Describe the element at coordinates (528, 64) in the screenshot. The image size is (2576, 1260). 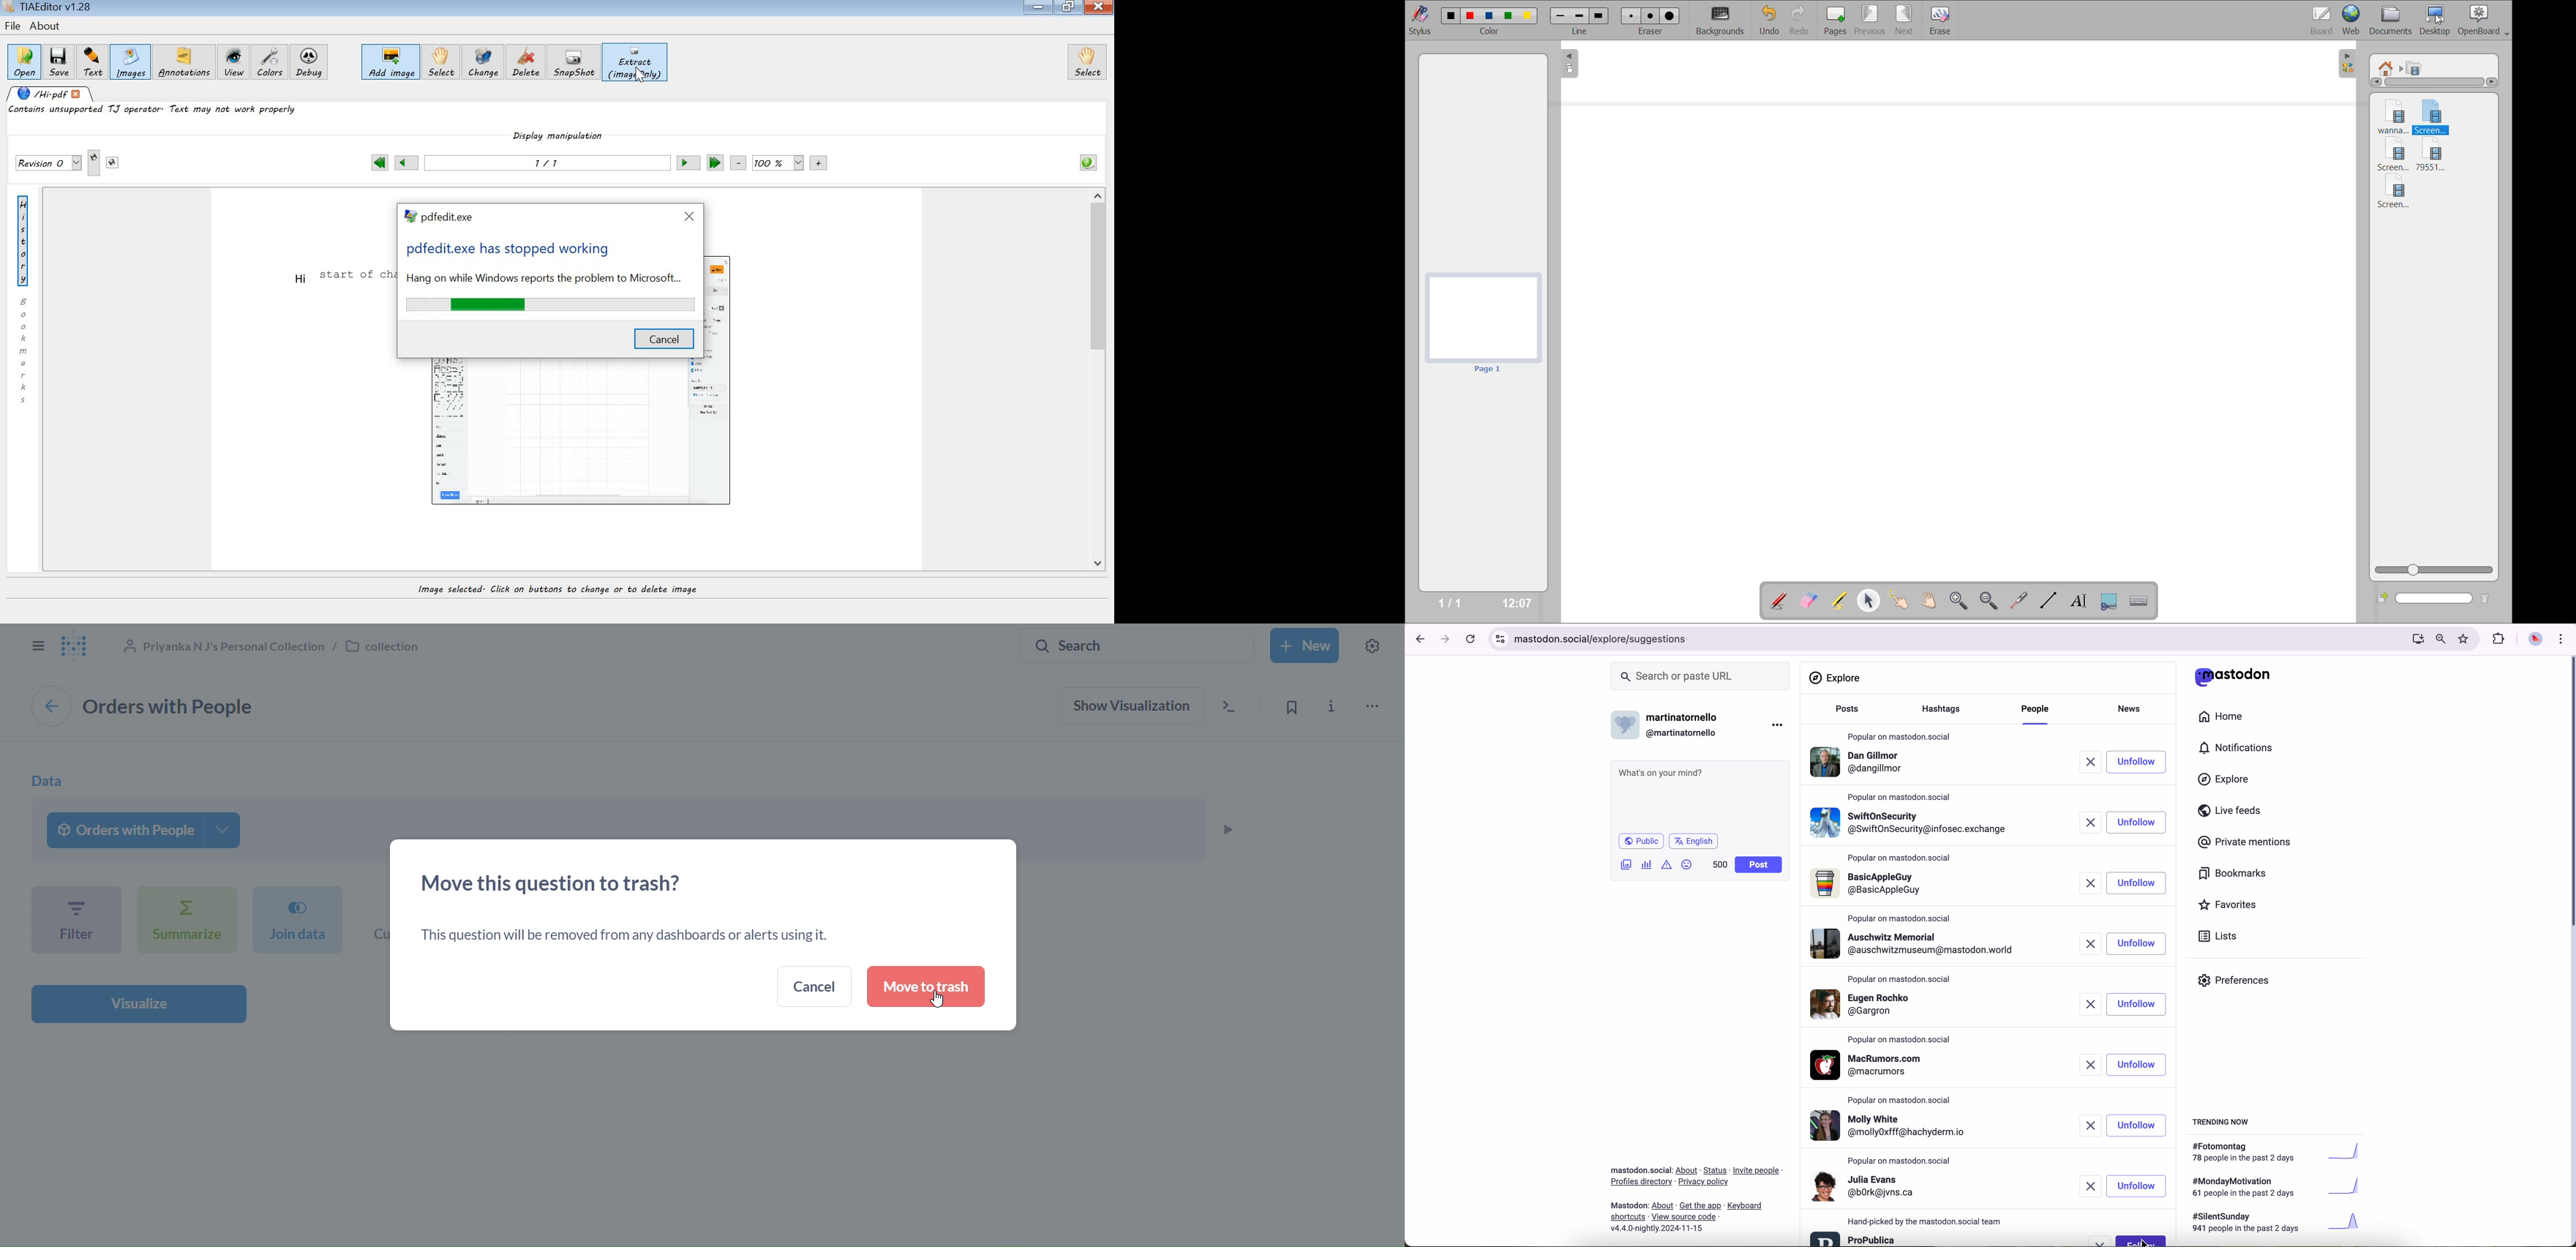
I see `delete` at that location.